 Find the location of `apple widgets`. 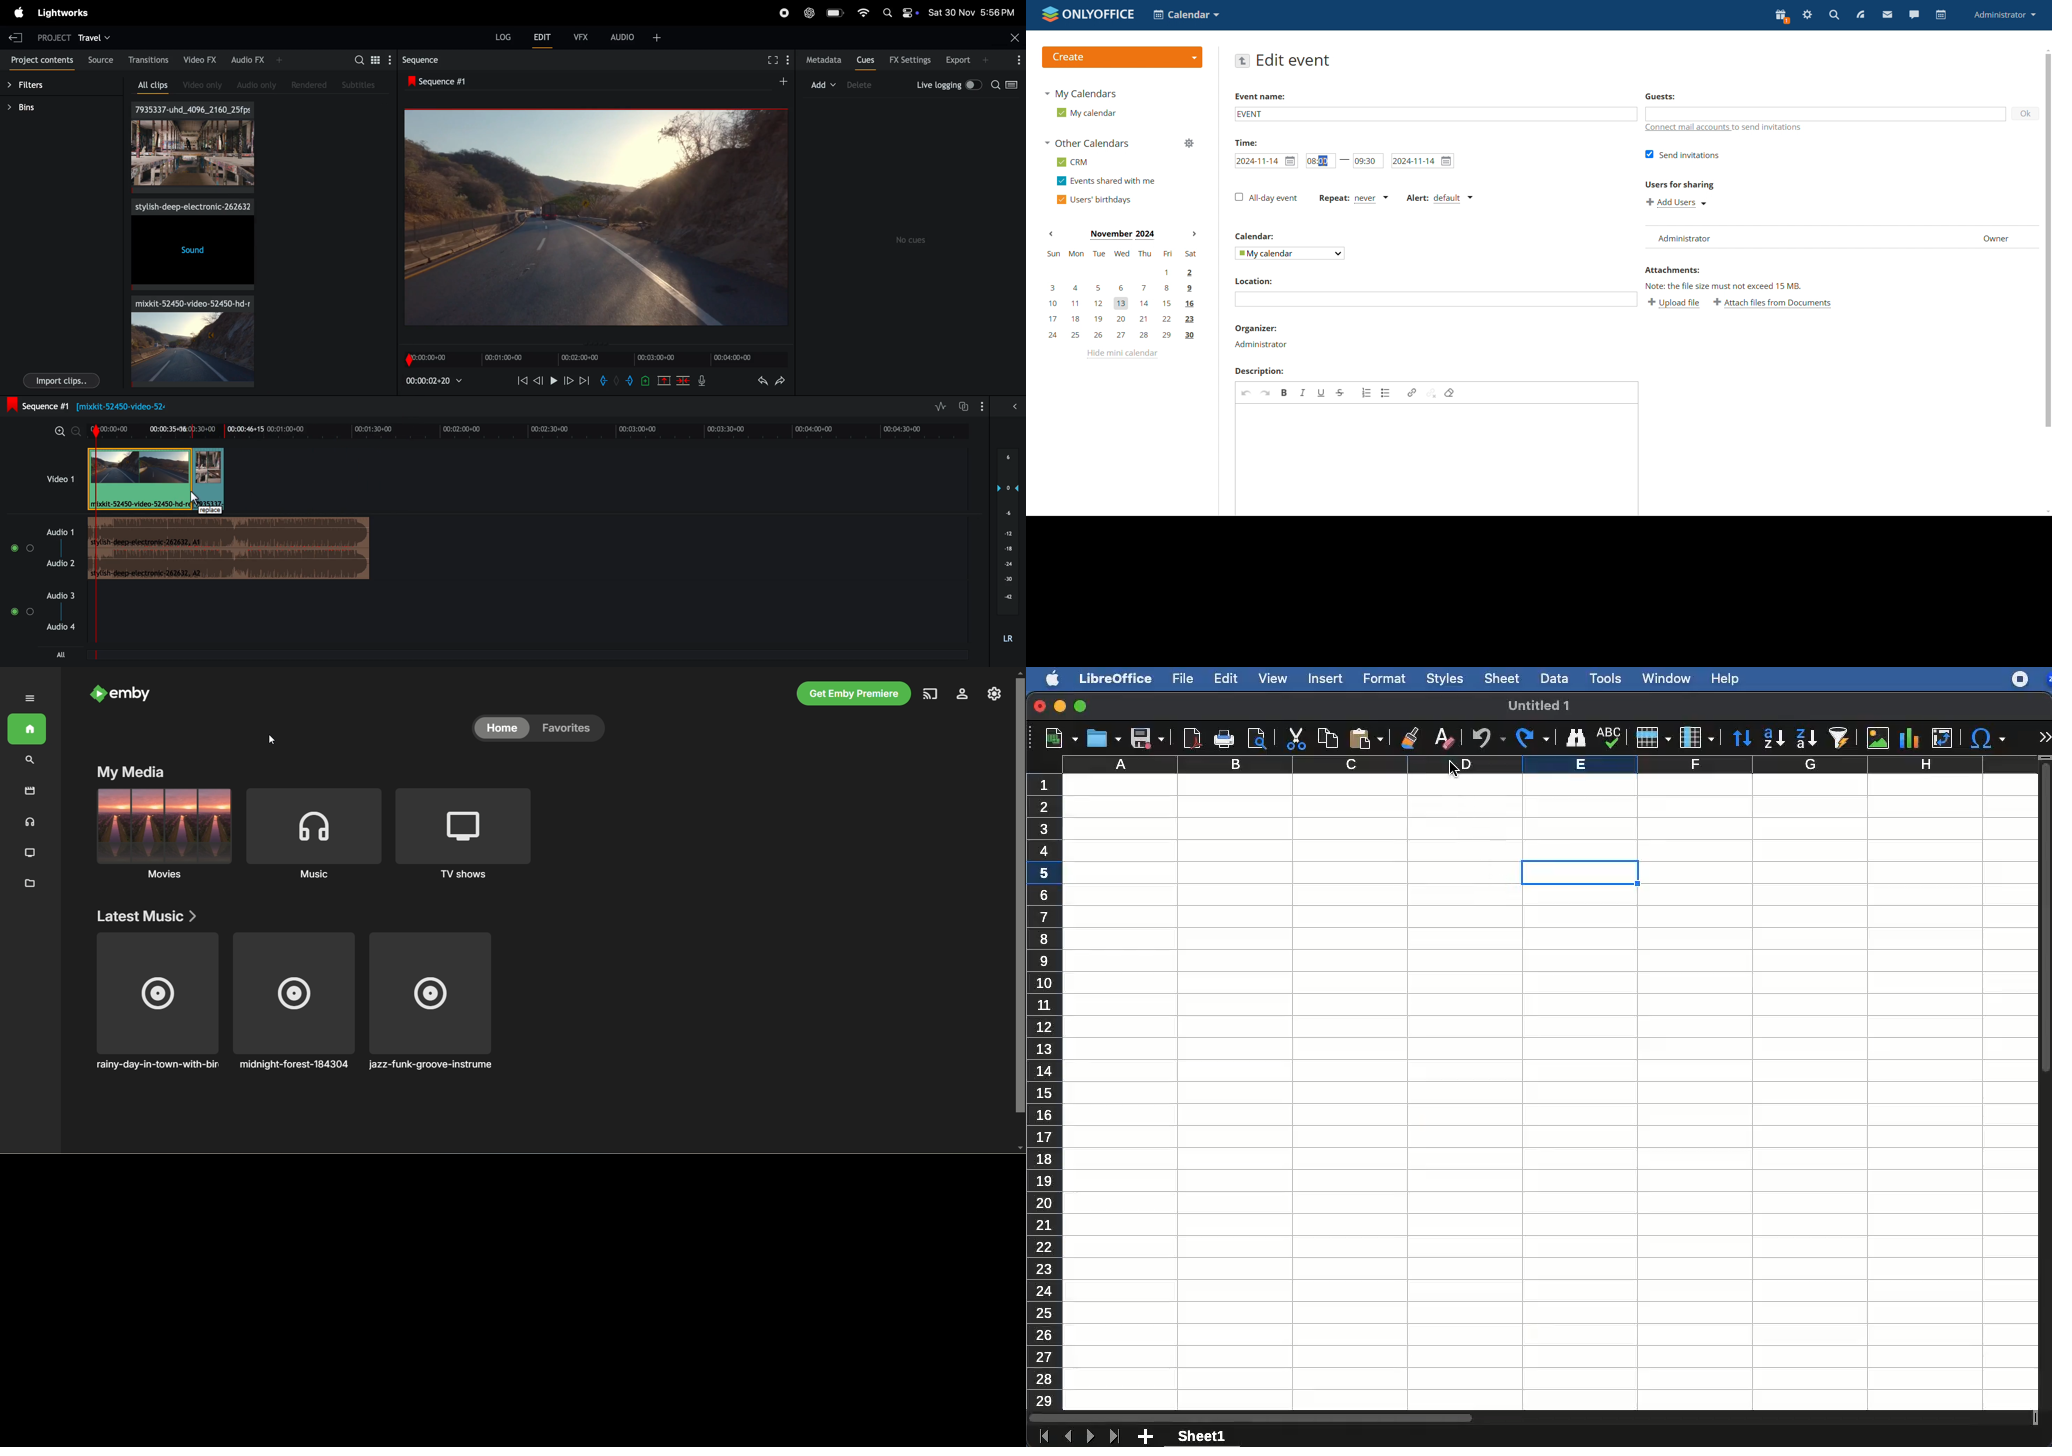

apple widgets is located at coordinates (899, 13).